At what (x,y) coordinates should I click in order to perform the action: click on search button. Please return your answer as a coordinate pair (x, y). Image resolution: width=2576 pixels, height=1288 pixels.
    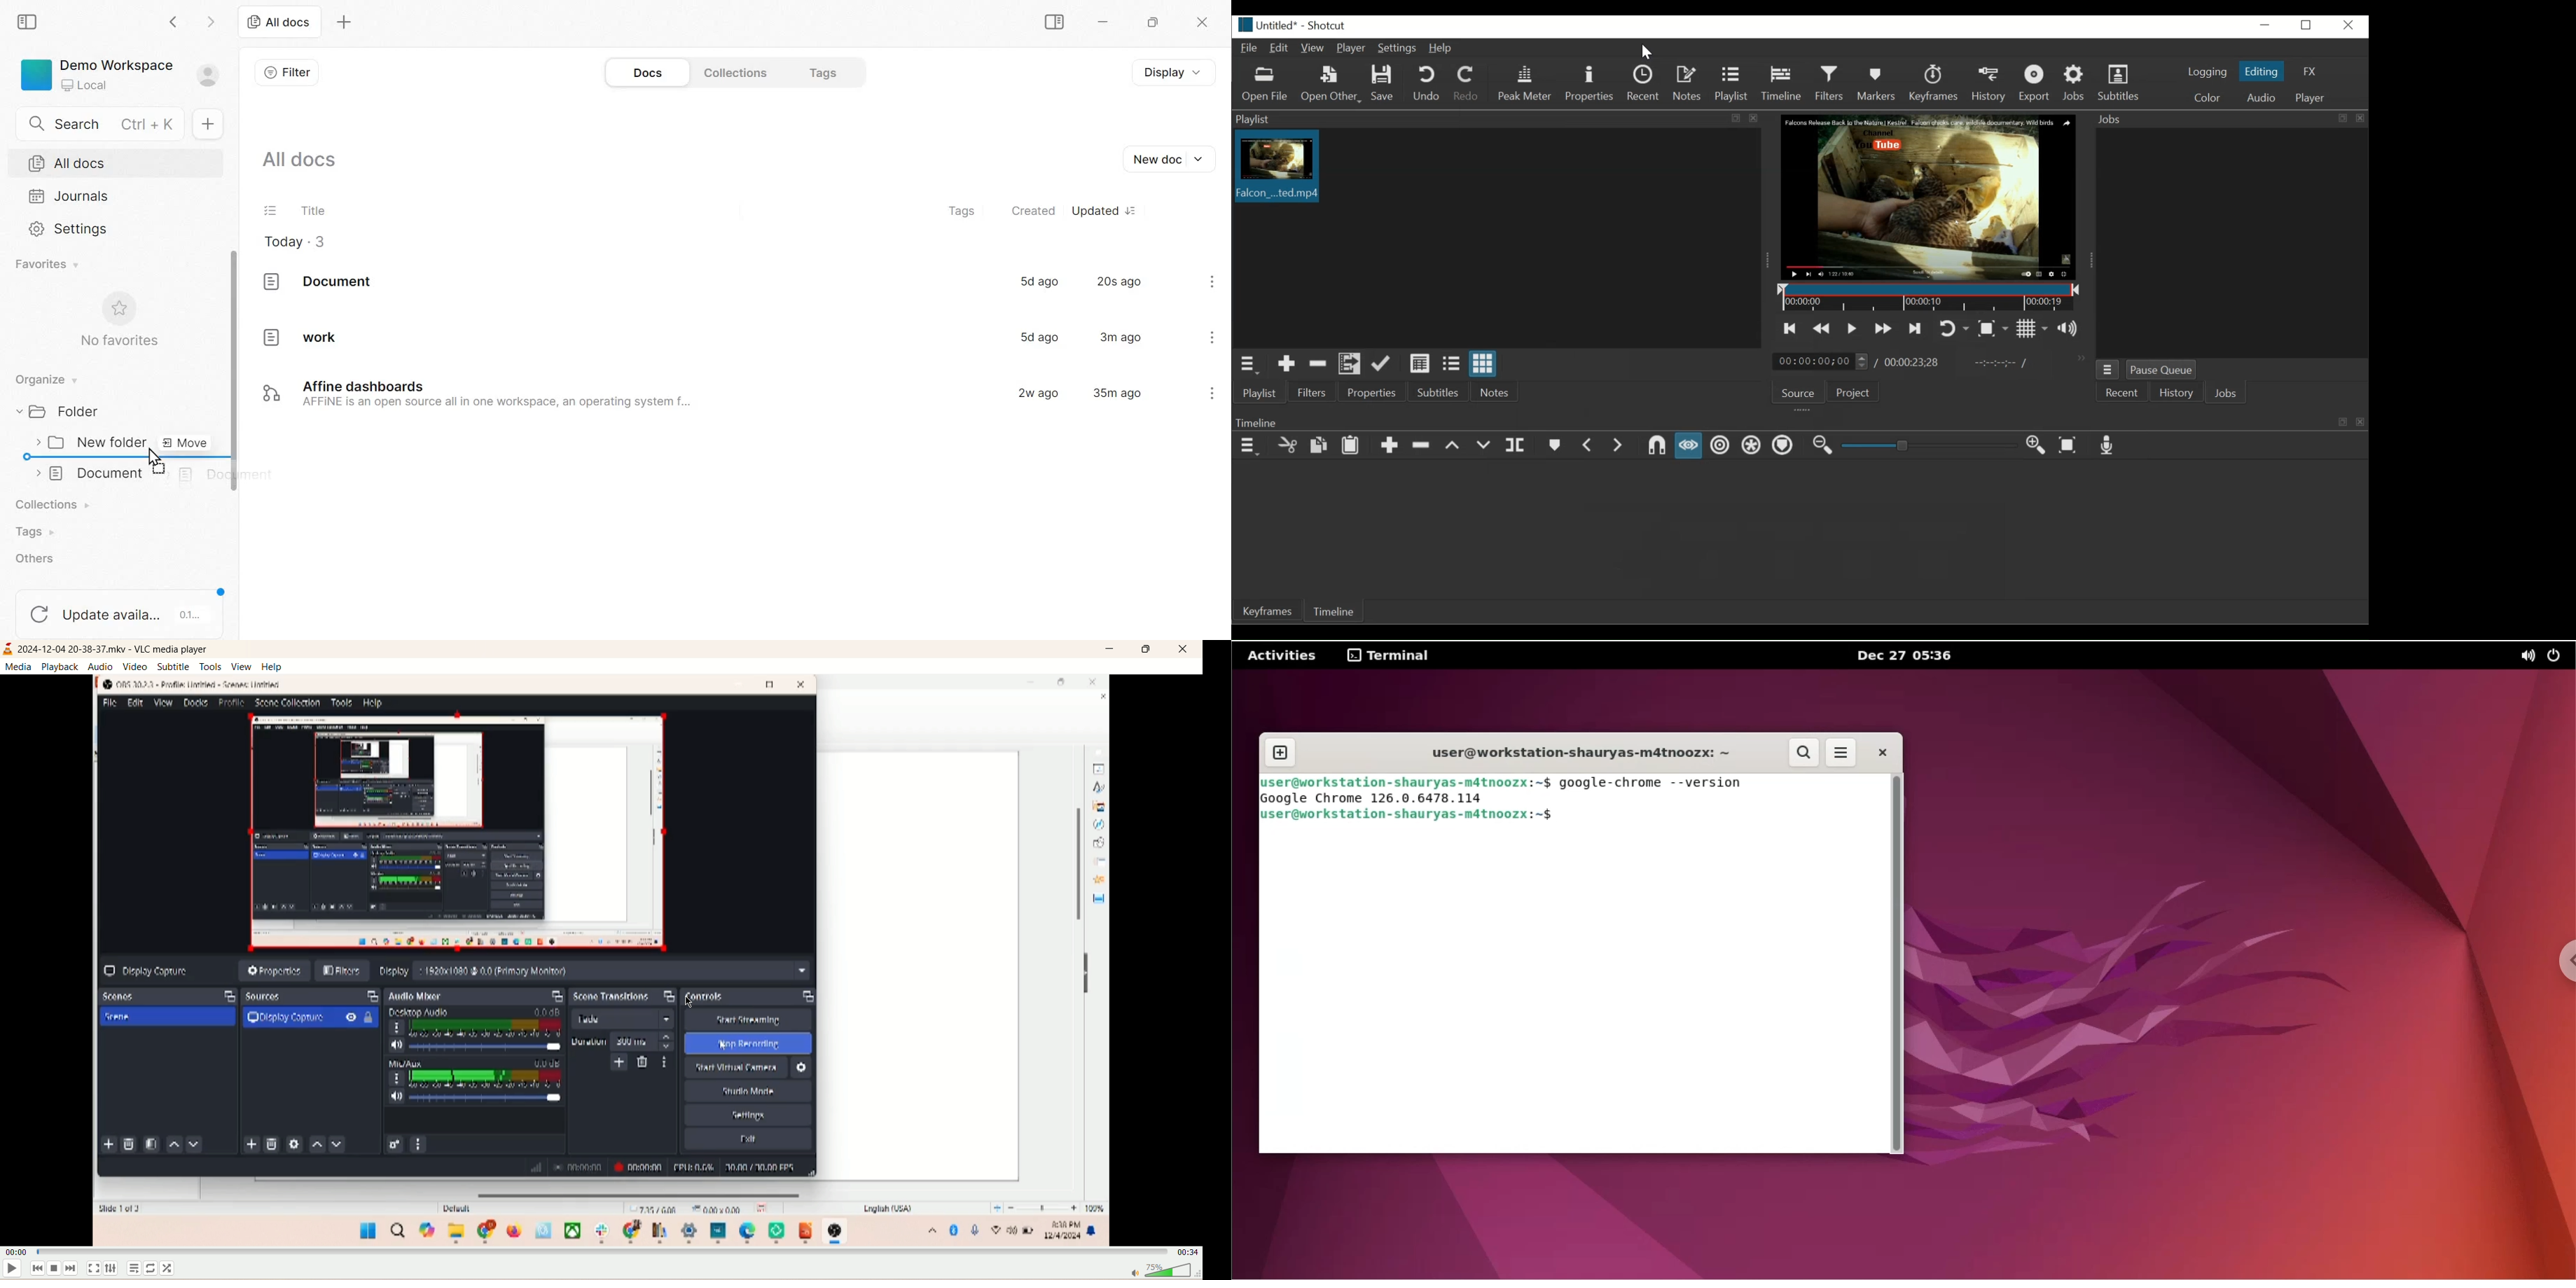
    Looking at the image, I should click on (1801, 754).